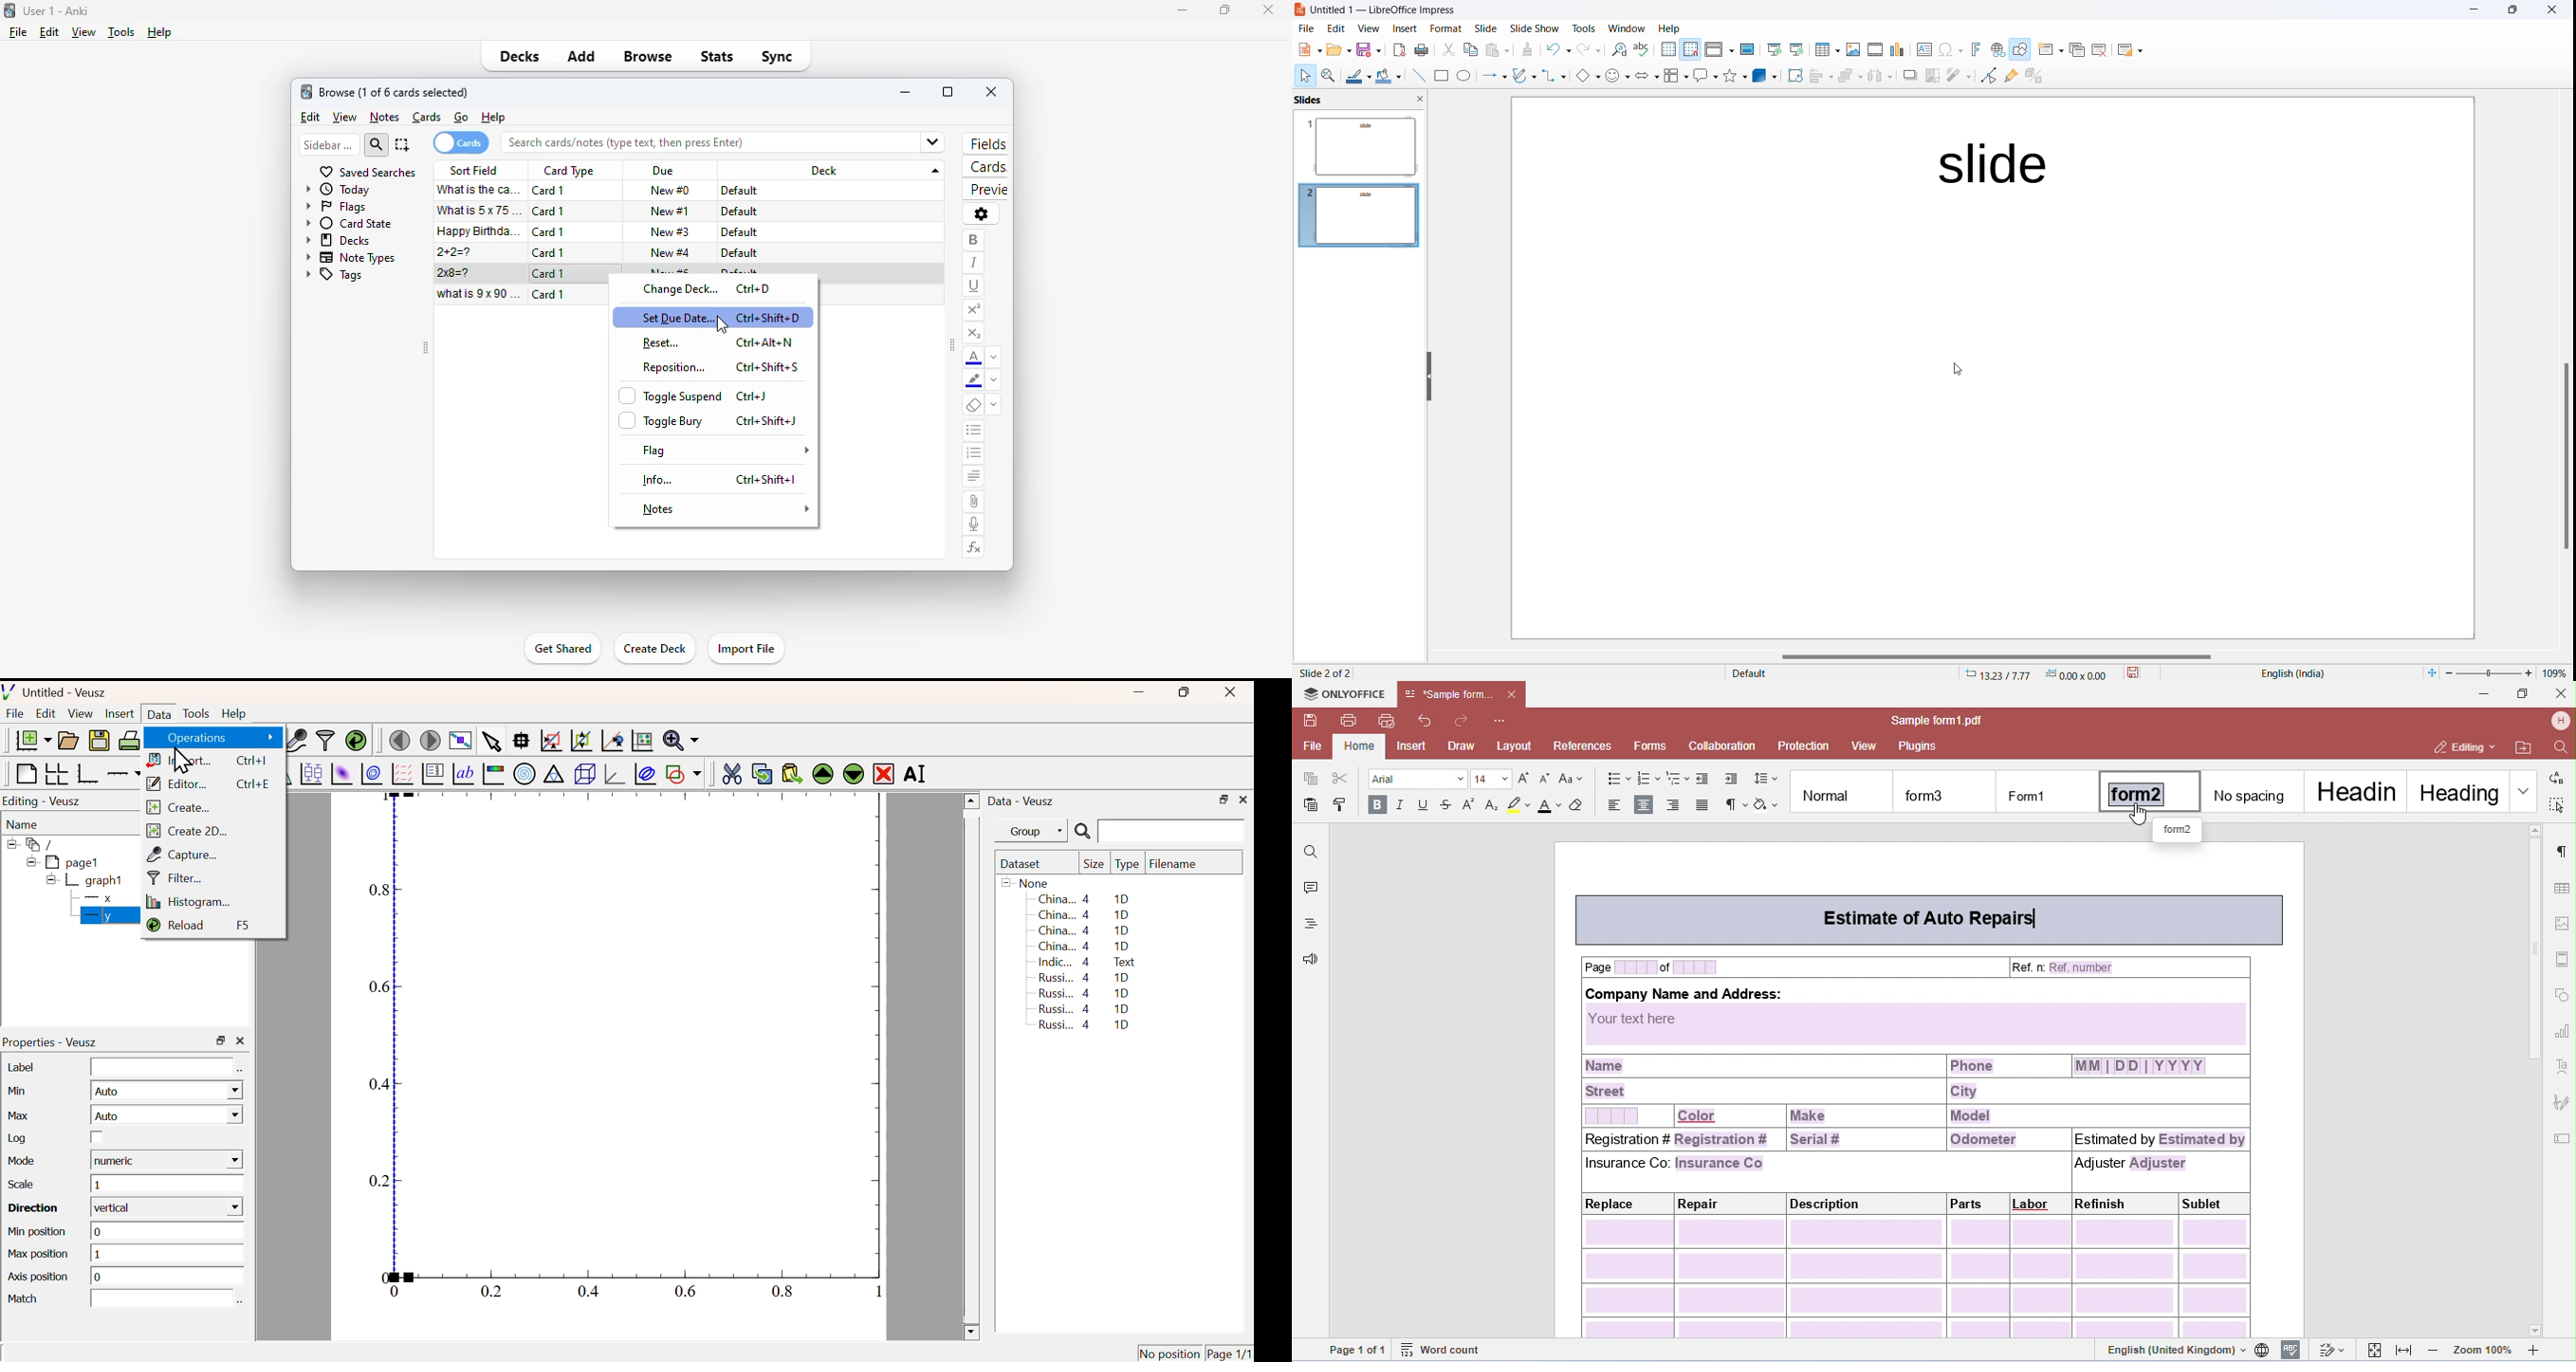 The image size is (2576, 1372). I want to click on card 1, so click(548, 274).